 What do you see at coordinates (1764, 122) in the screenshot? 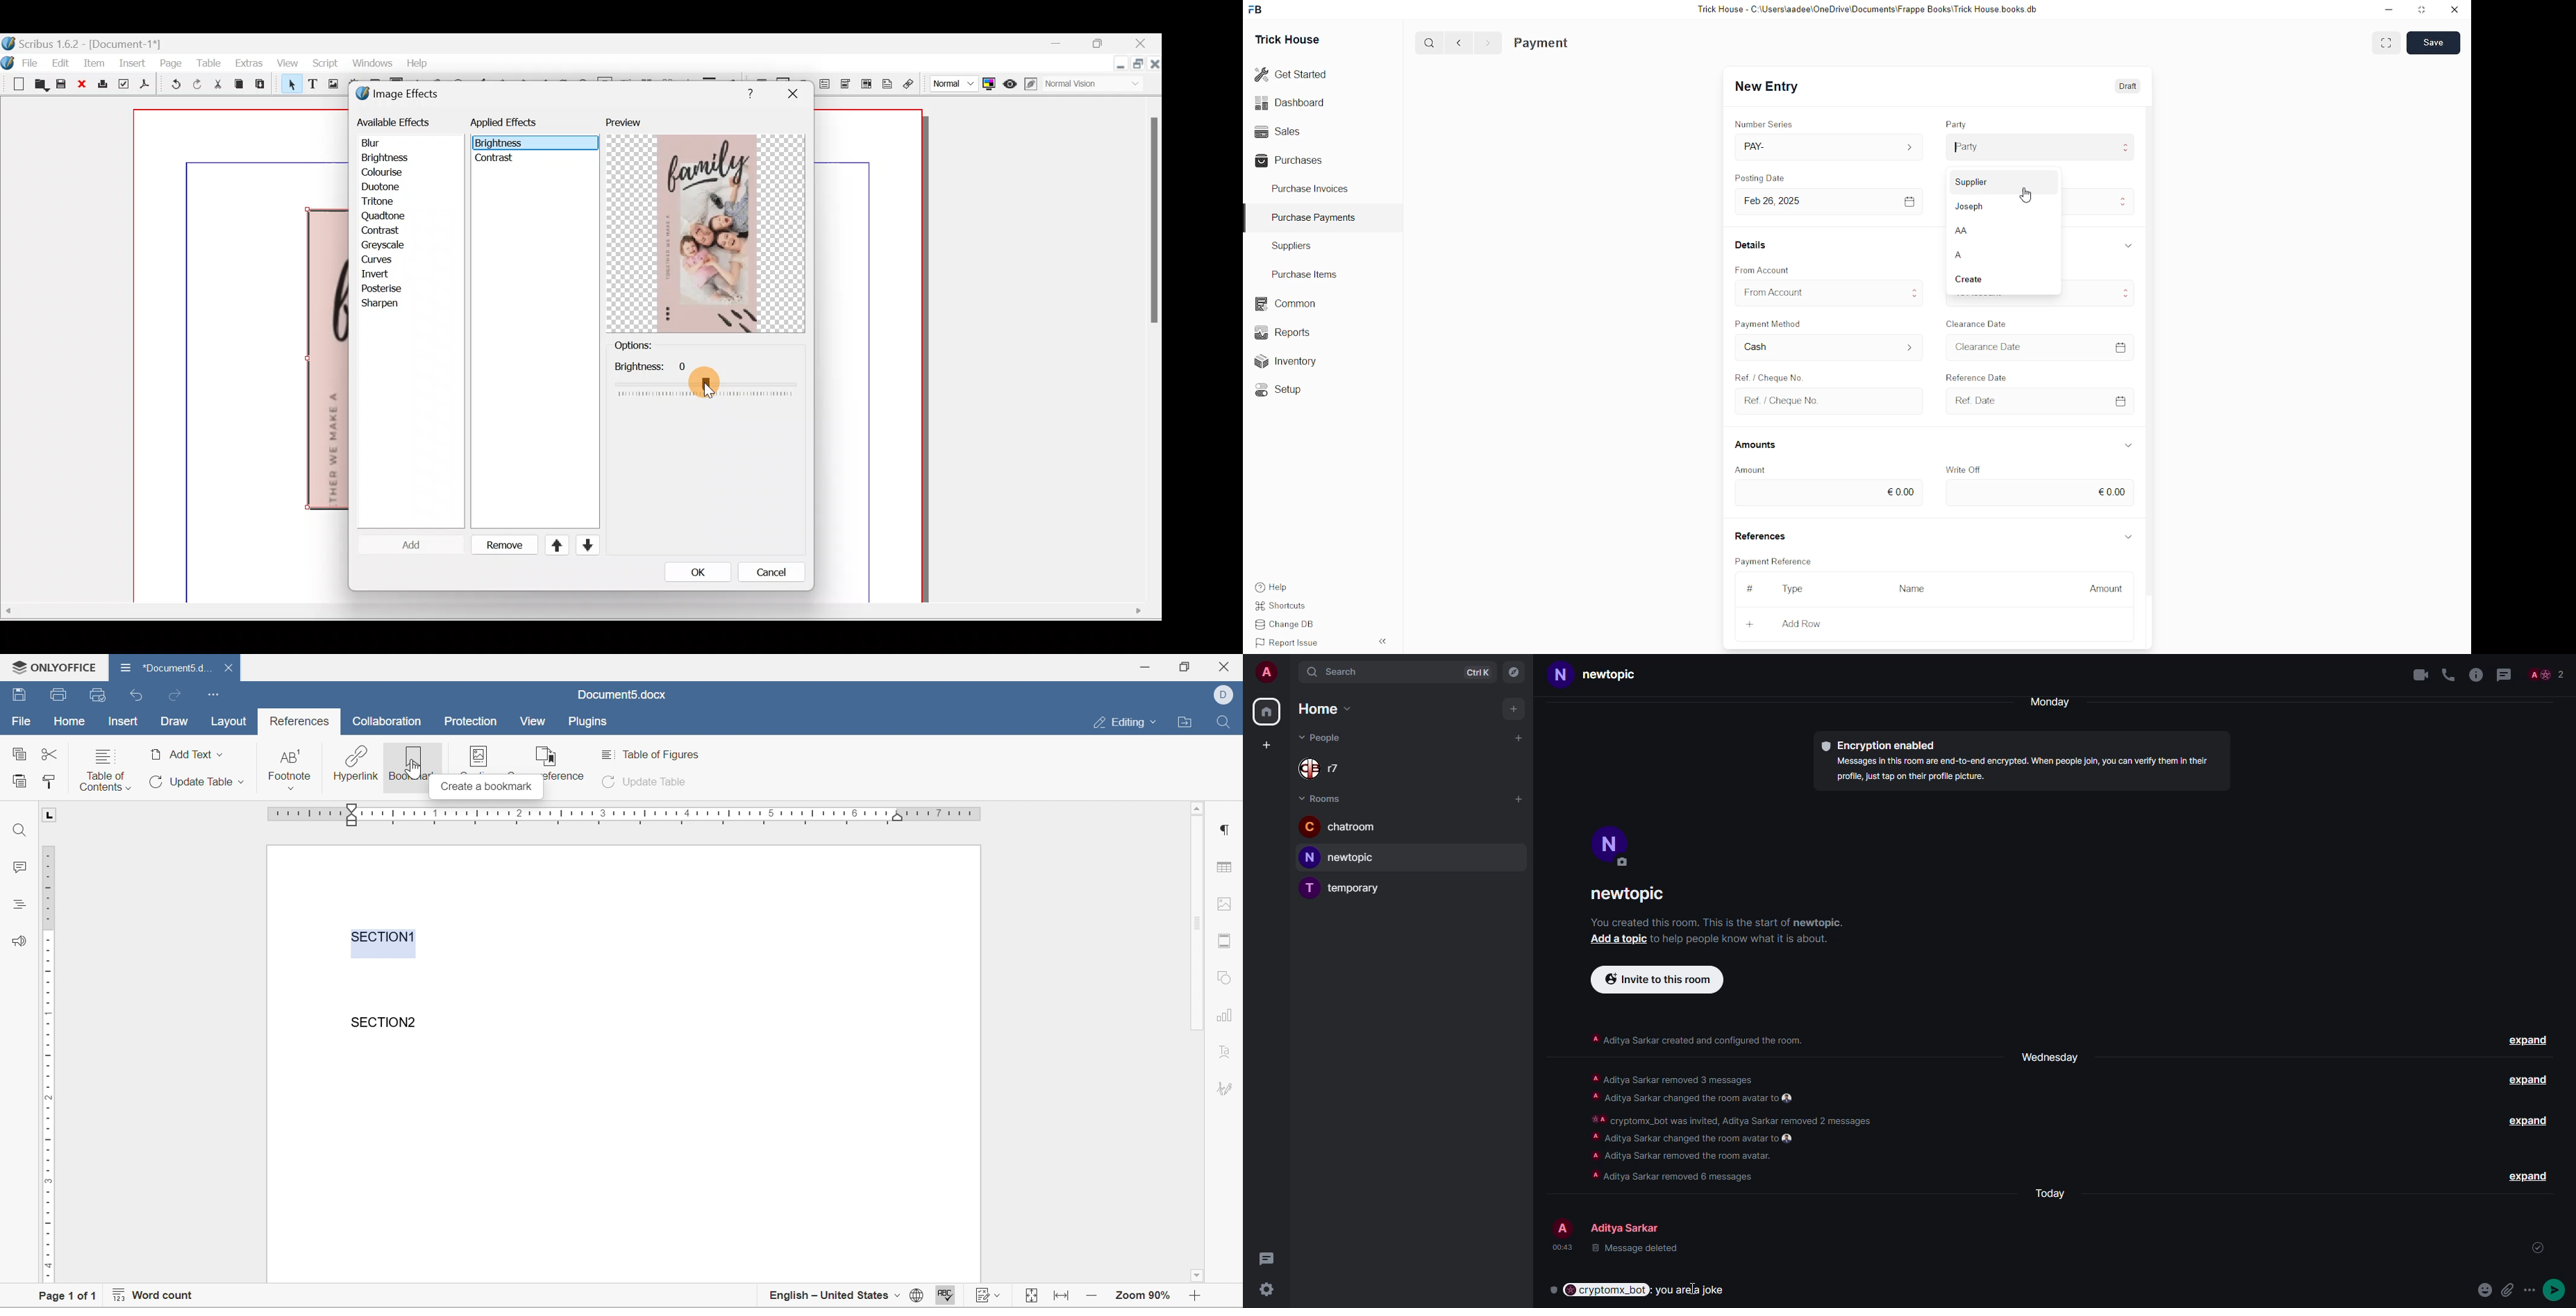
I see `Number Series` at bounding box center [1764, 122].